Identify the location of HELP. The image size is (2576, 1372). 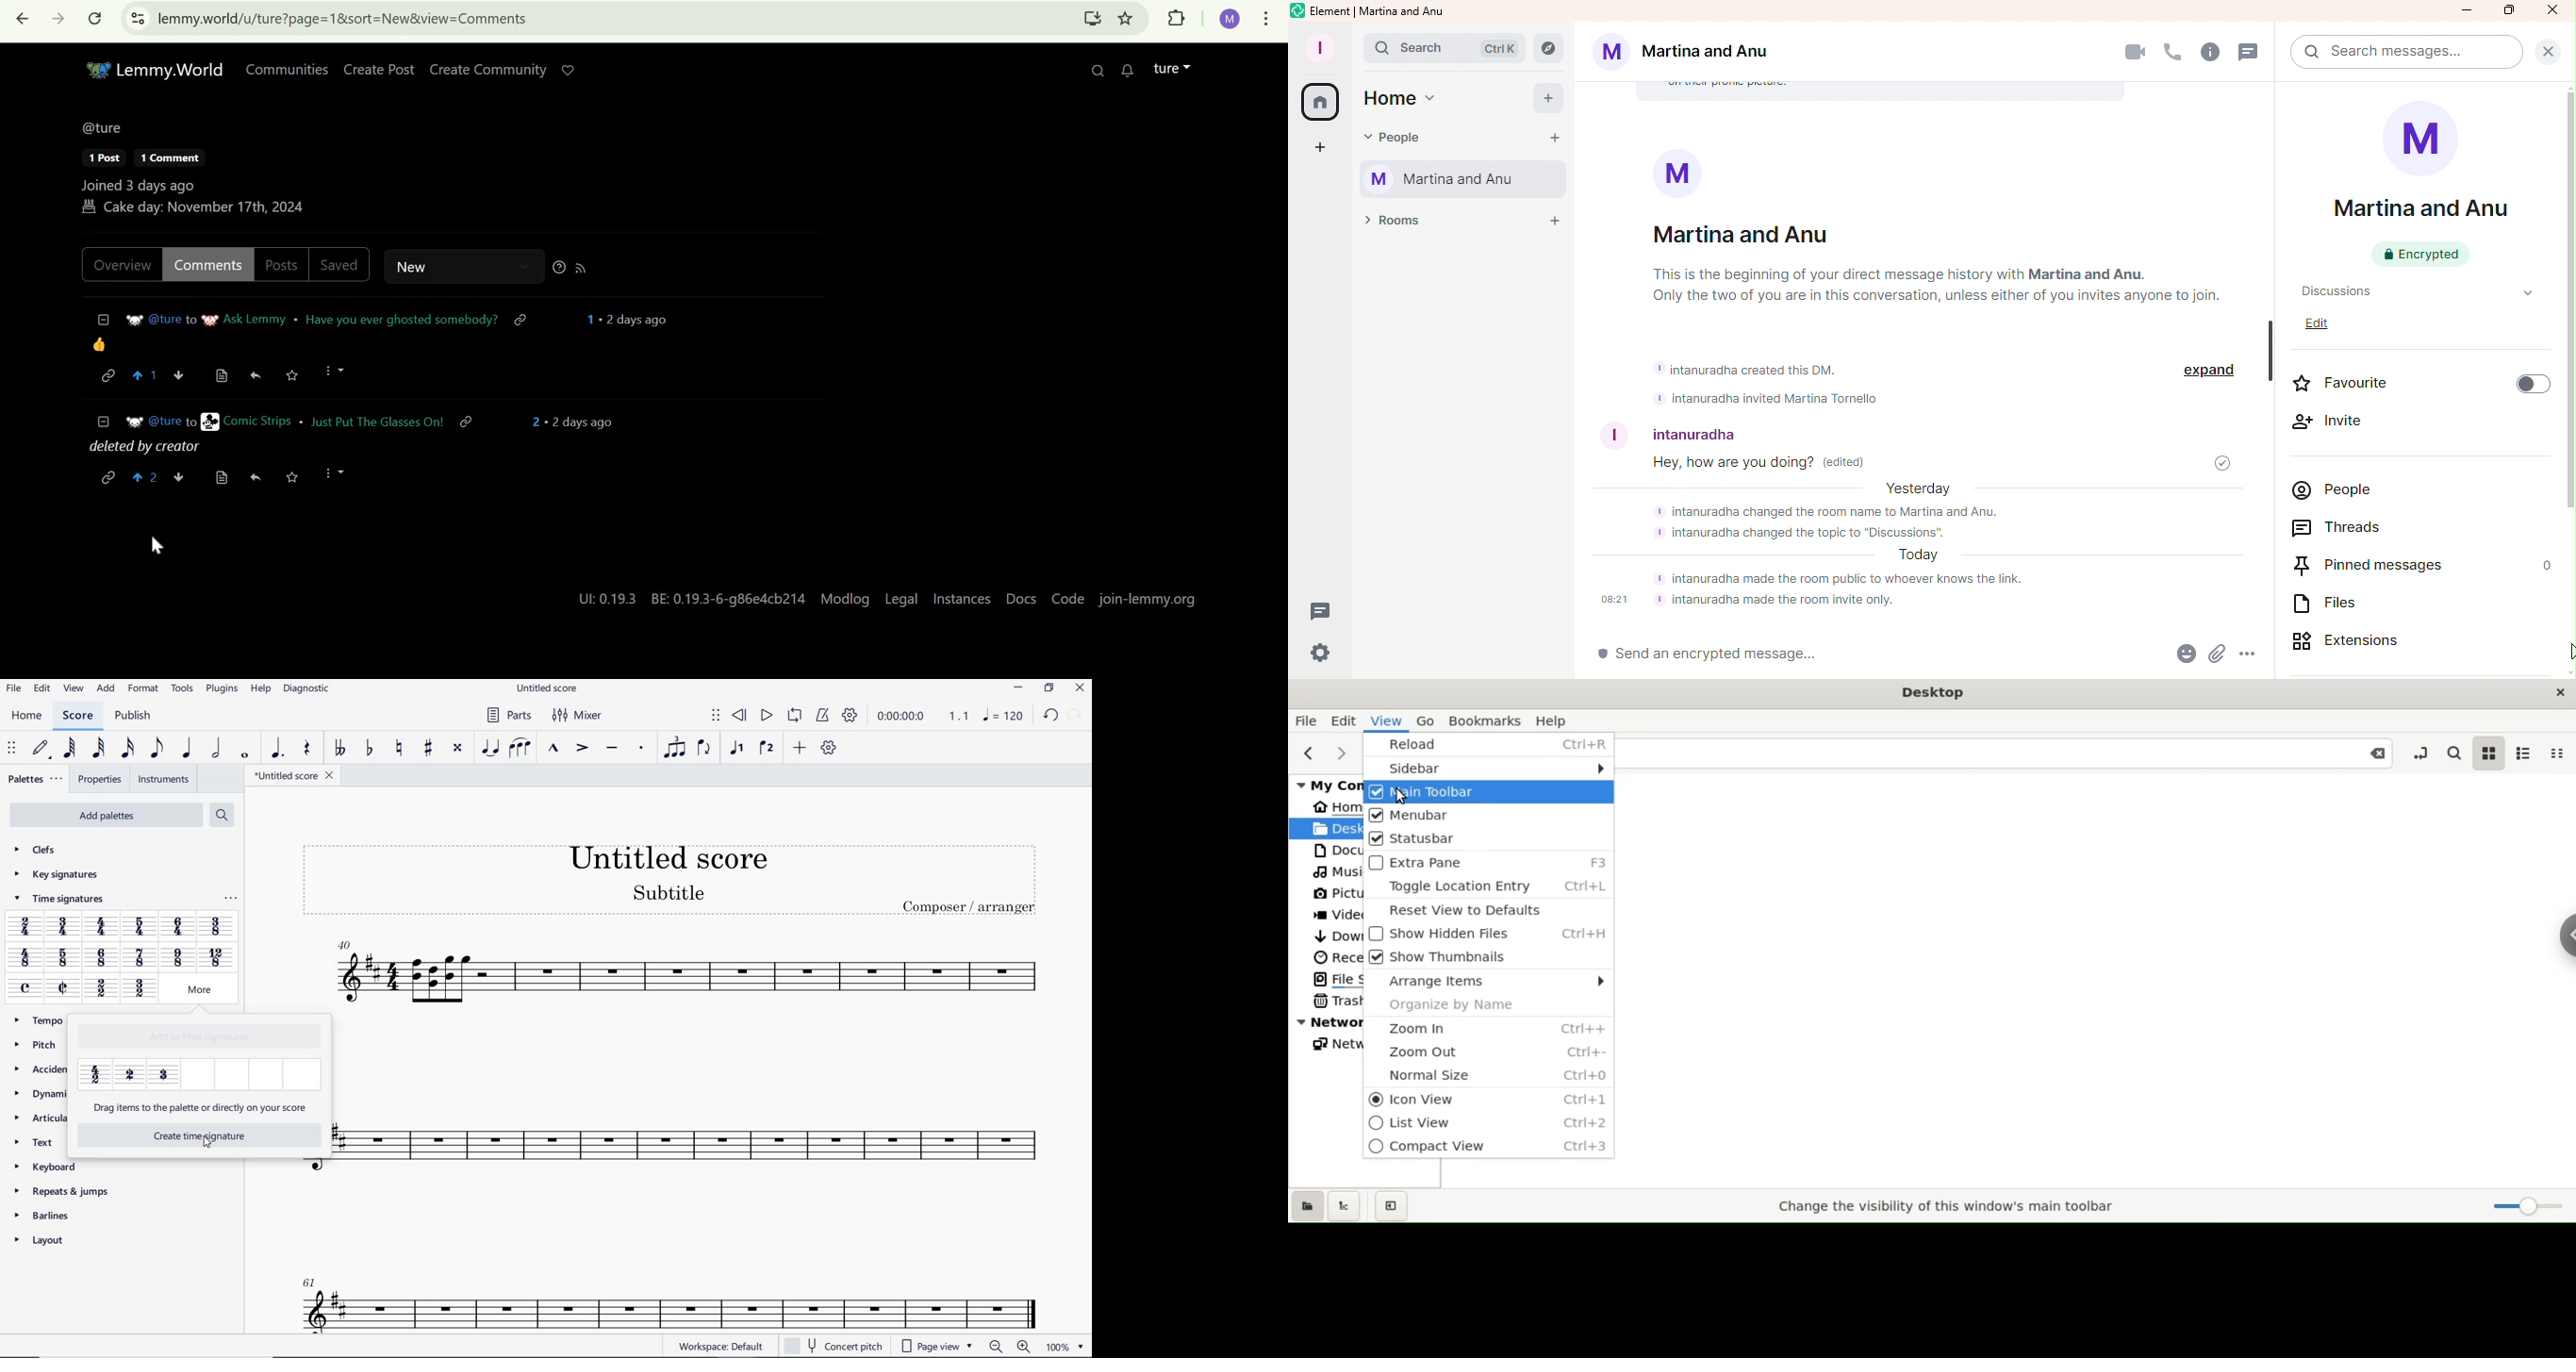
(260, 690).